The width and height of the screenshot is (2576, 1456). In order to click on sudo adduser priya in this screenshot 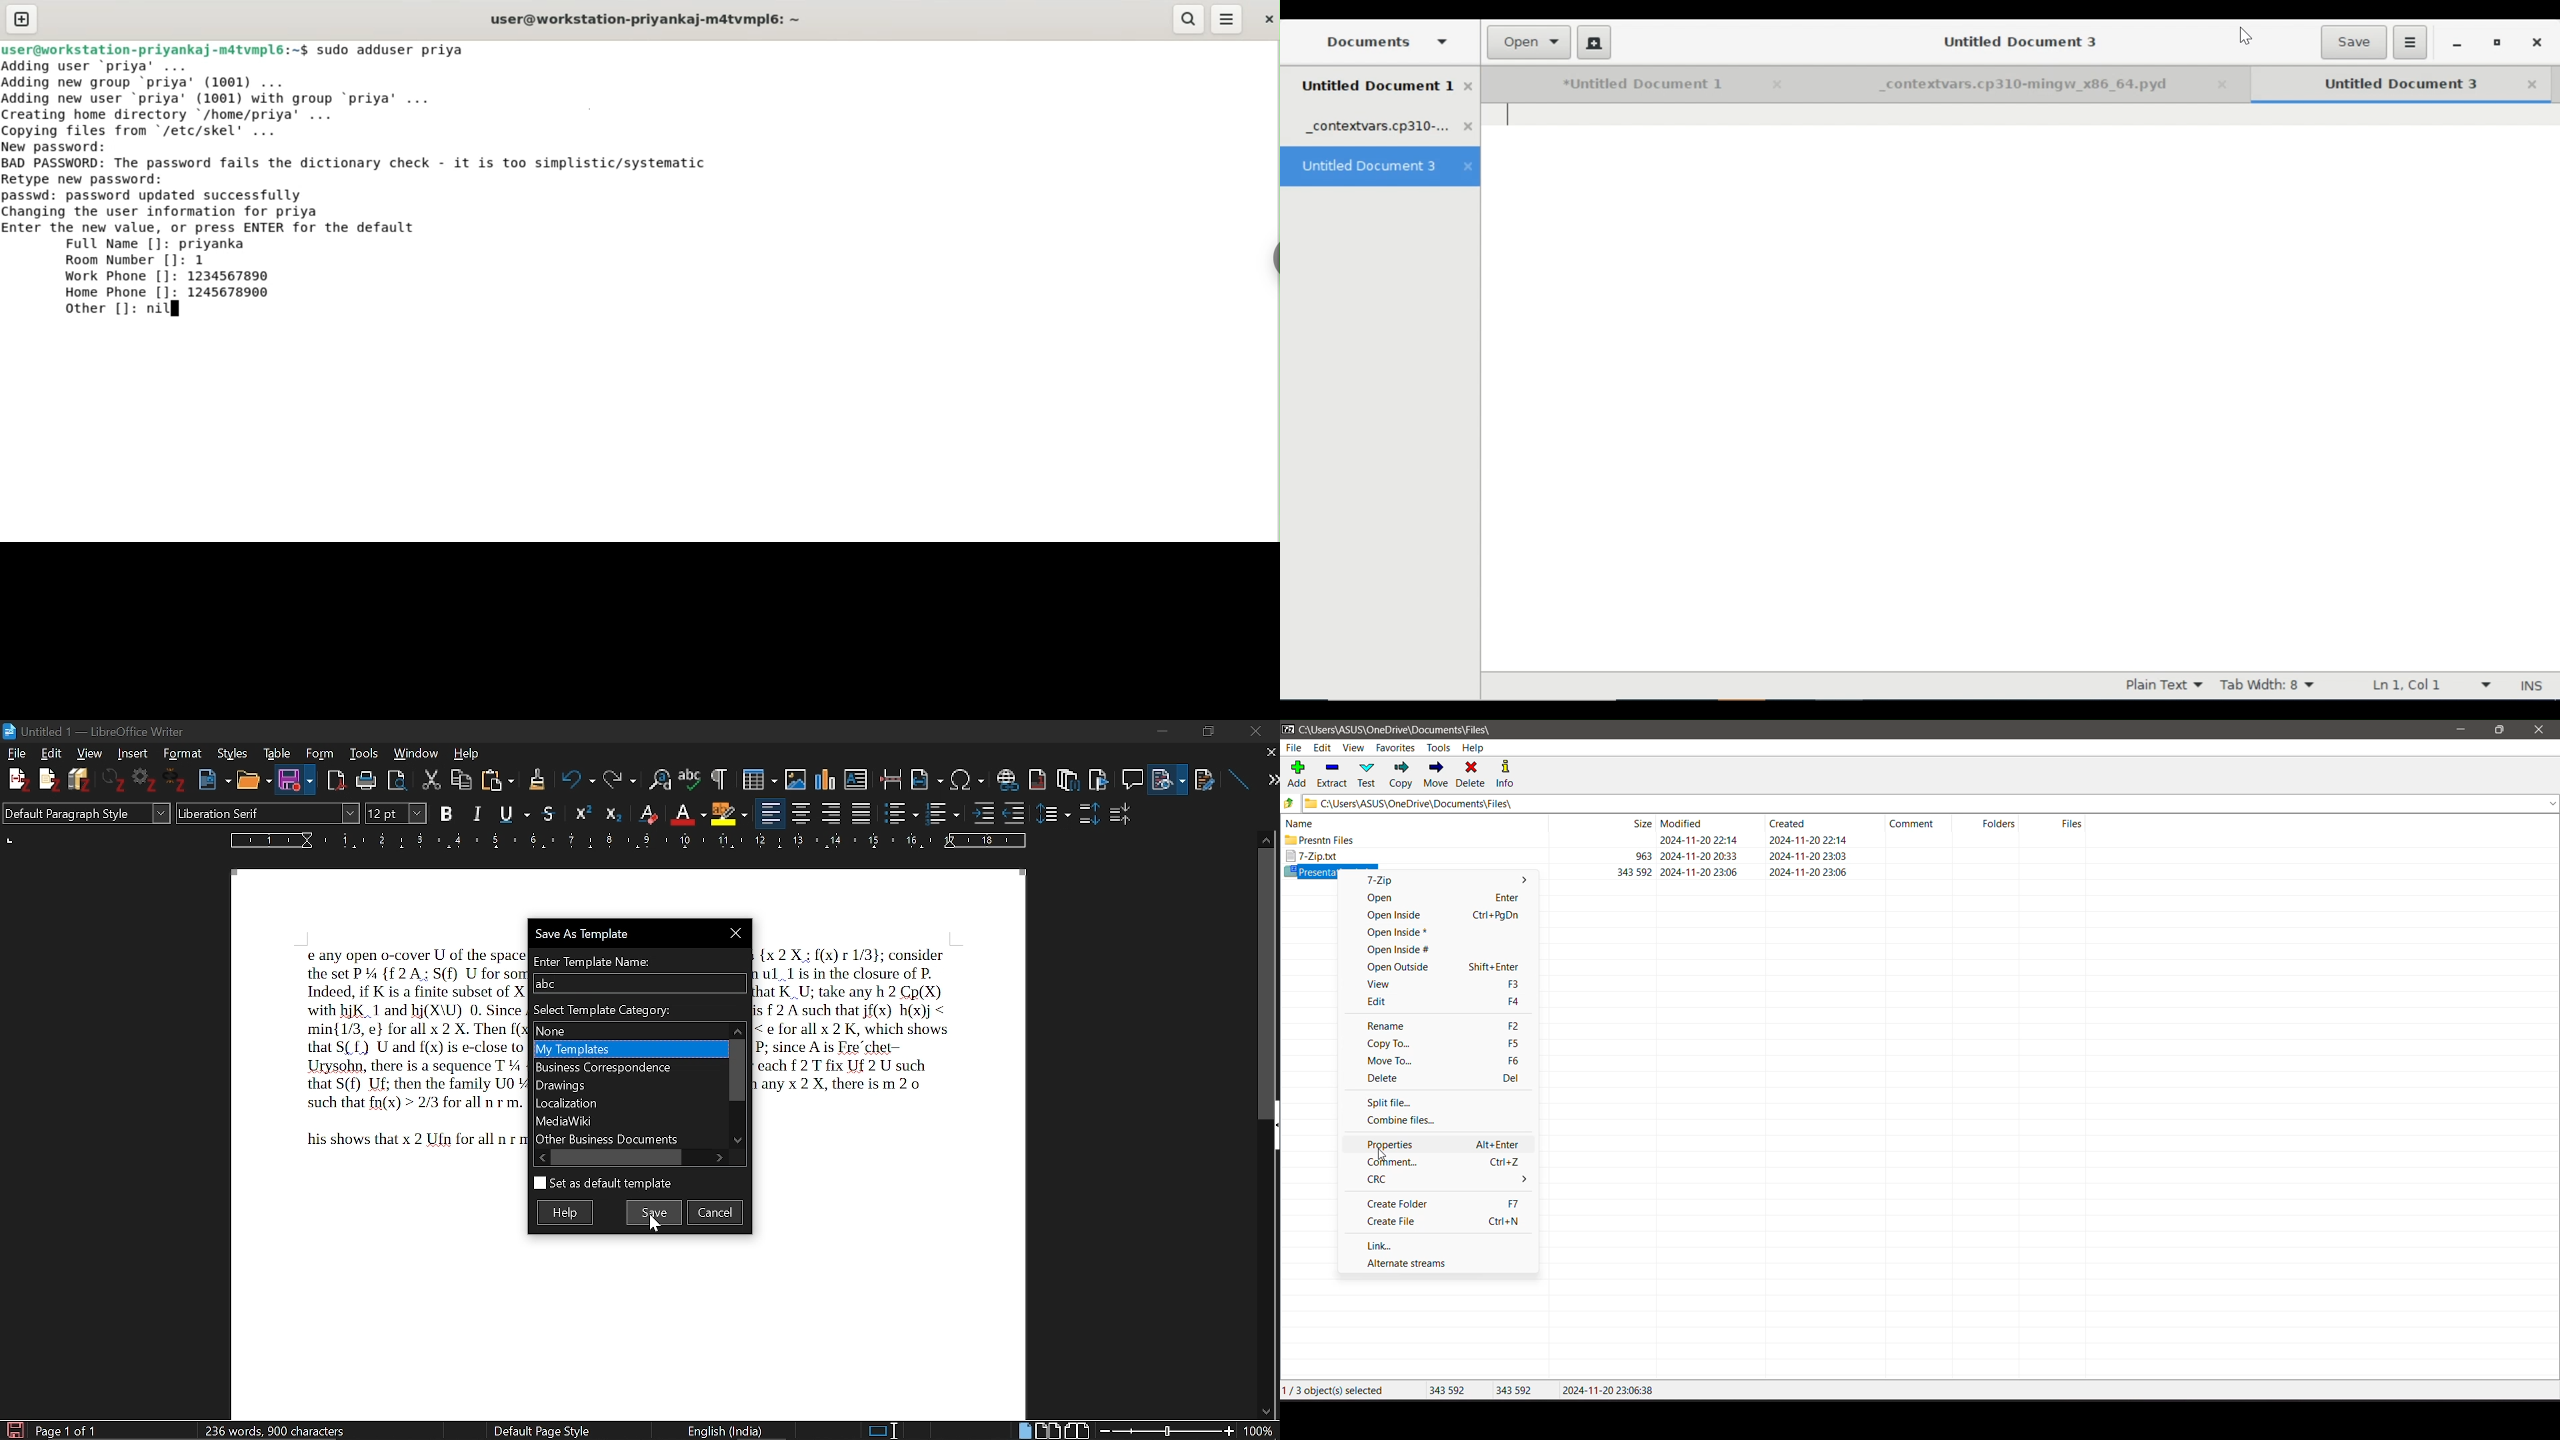, I will do `click(392, 50)`.